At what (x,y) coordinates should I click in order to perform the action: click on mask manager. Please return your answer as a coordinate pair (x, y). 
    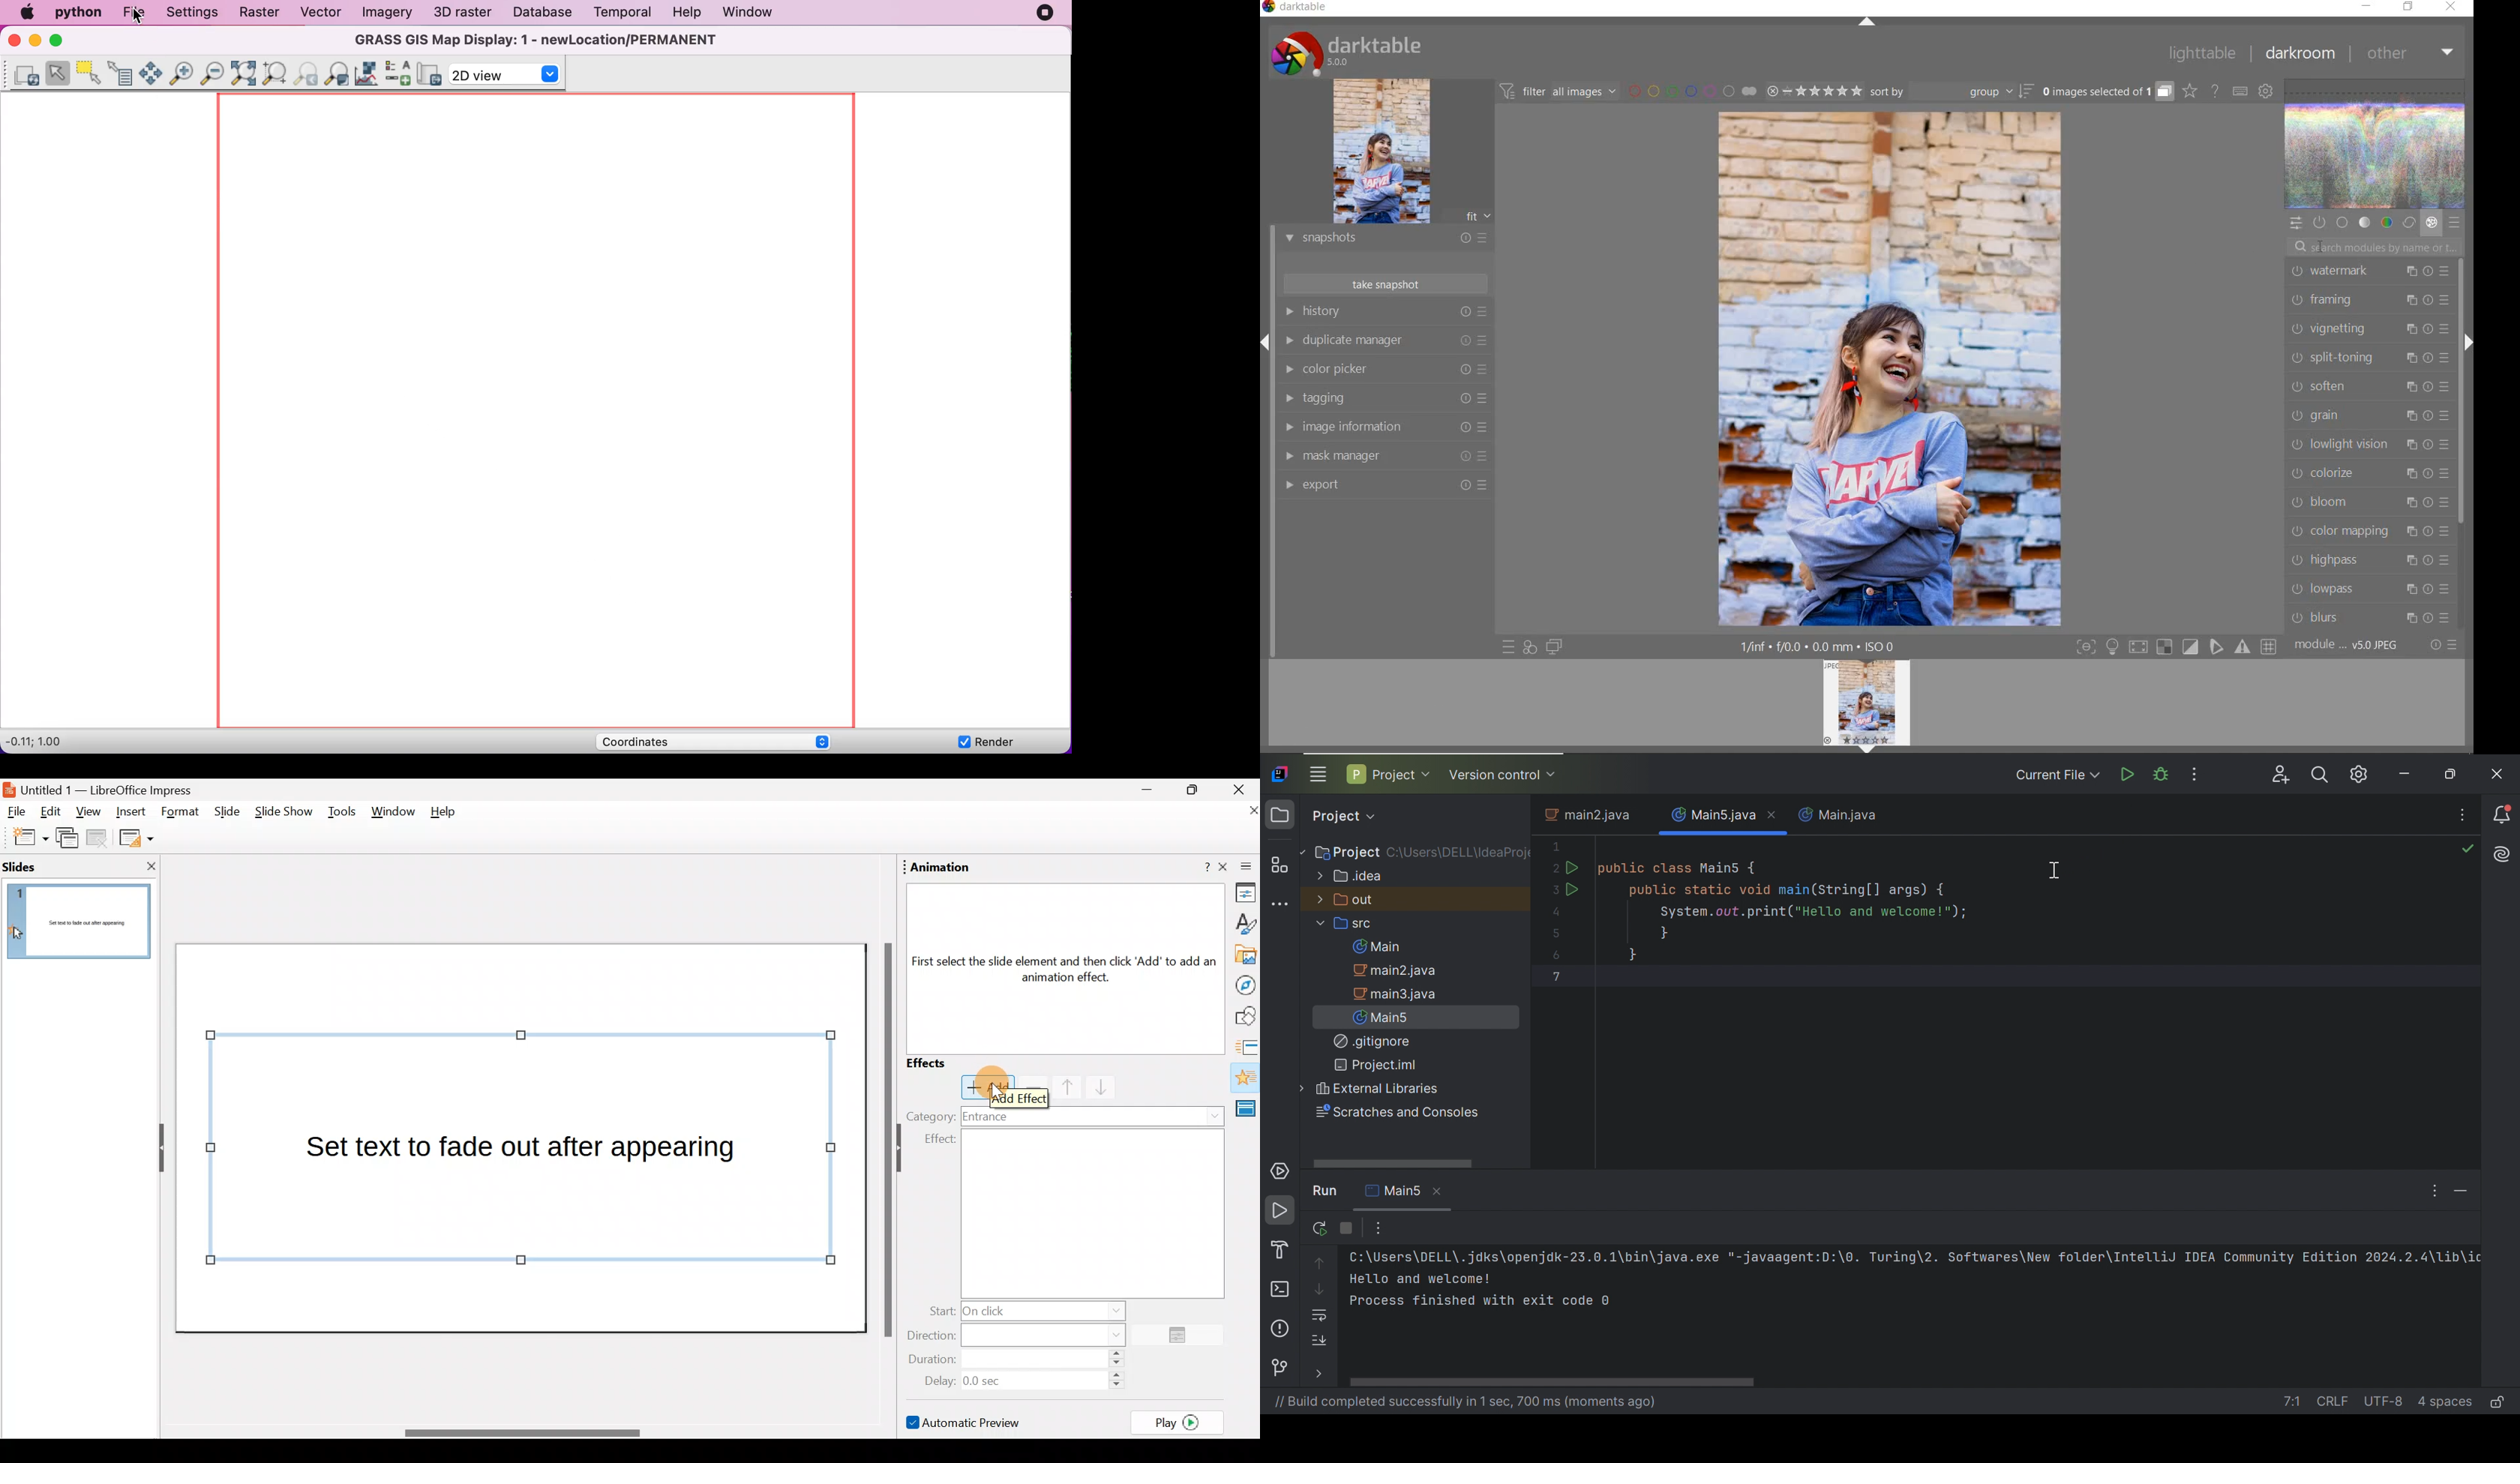
    Looking at the image, I should click on (1384, 457).